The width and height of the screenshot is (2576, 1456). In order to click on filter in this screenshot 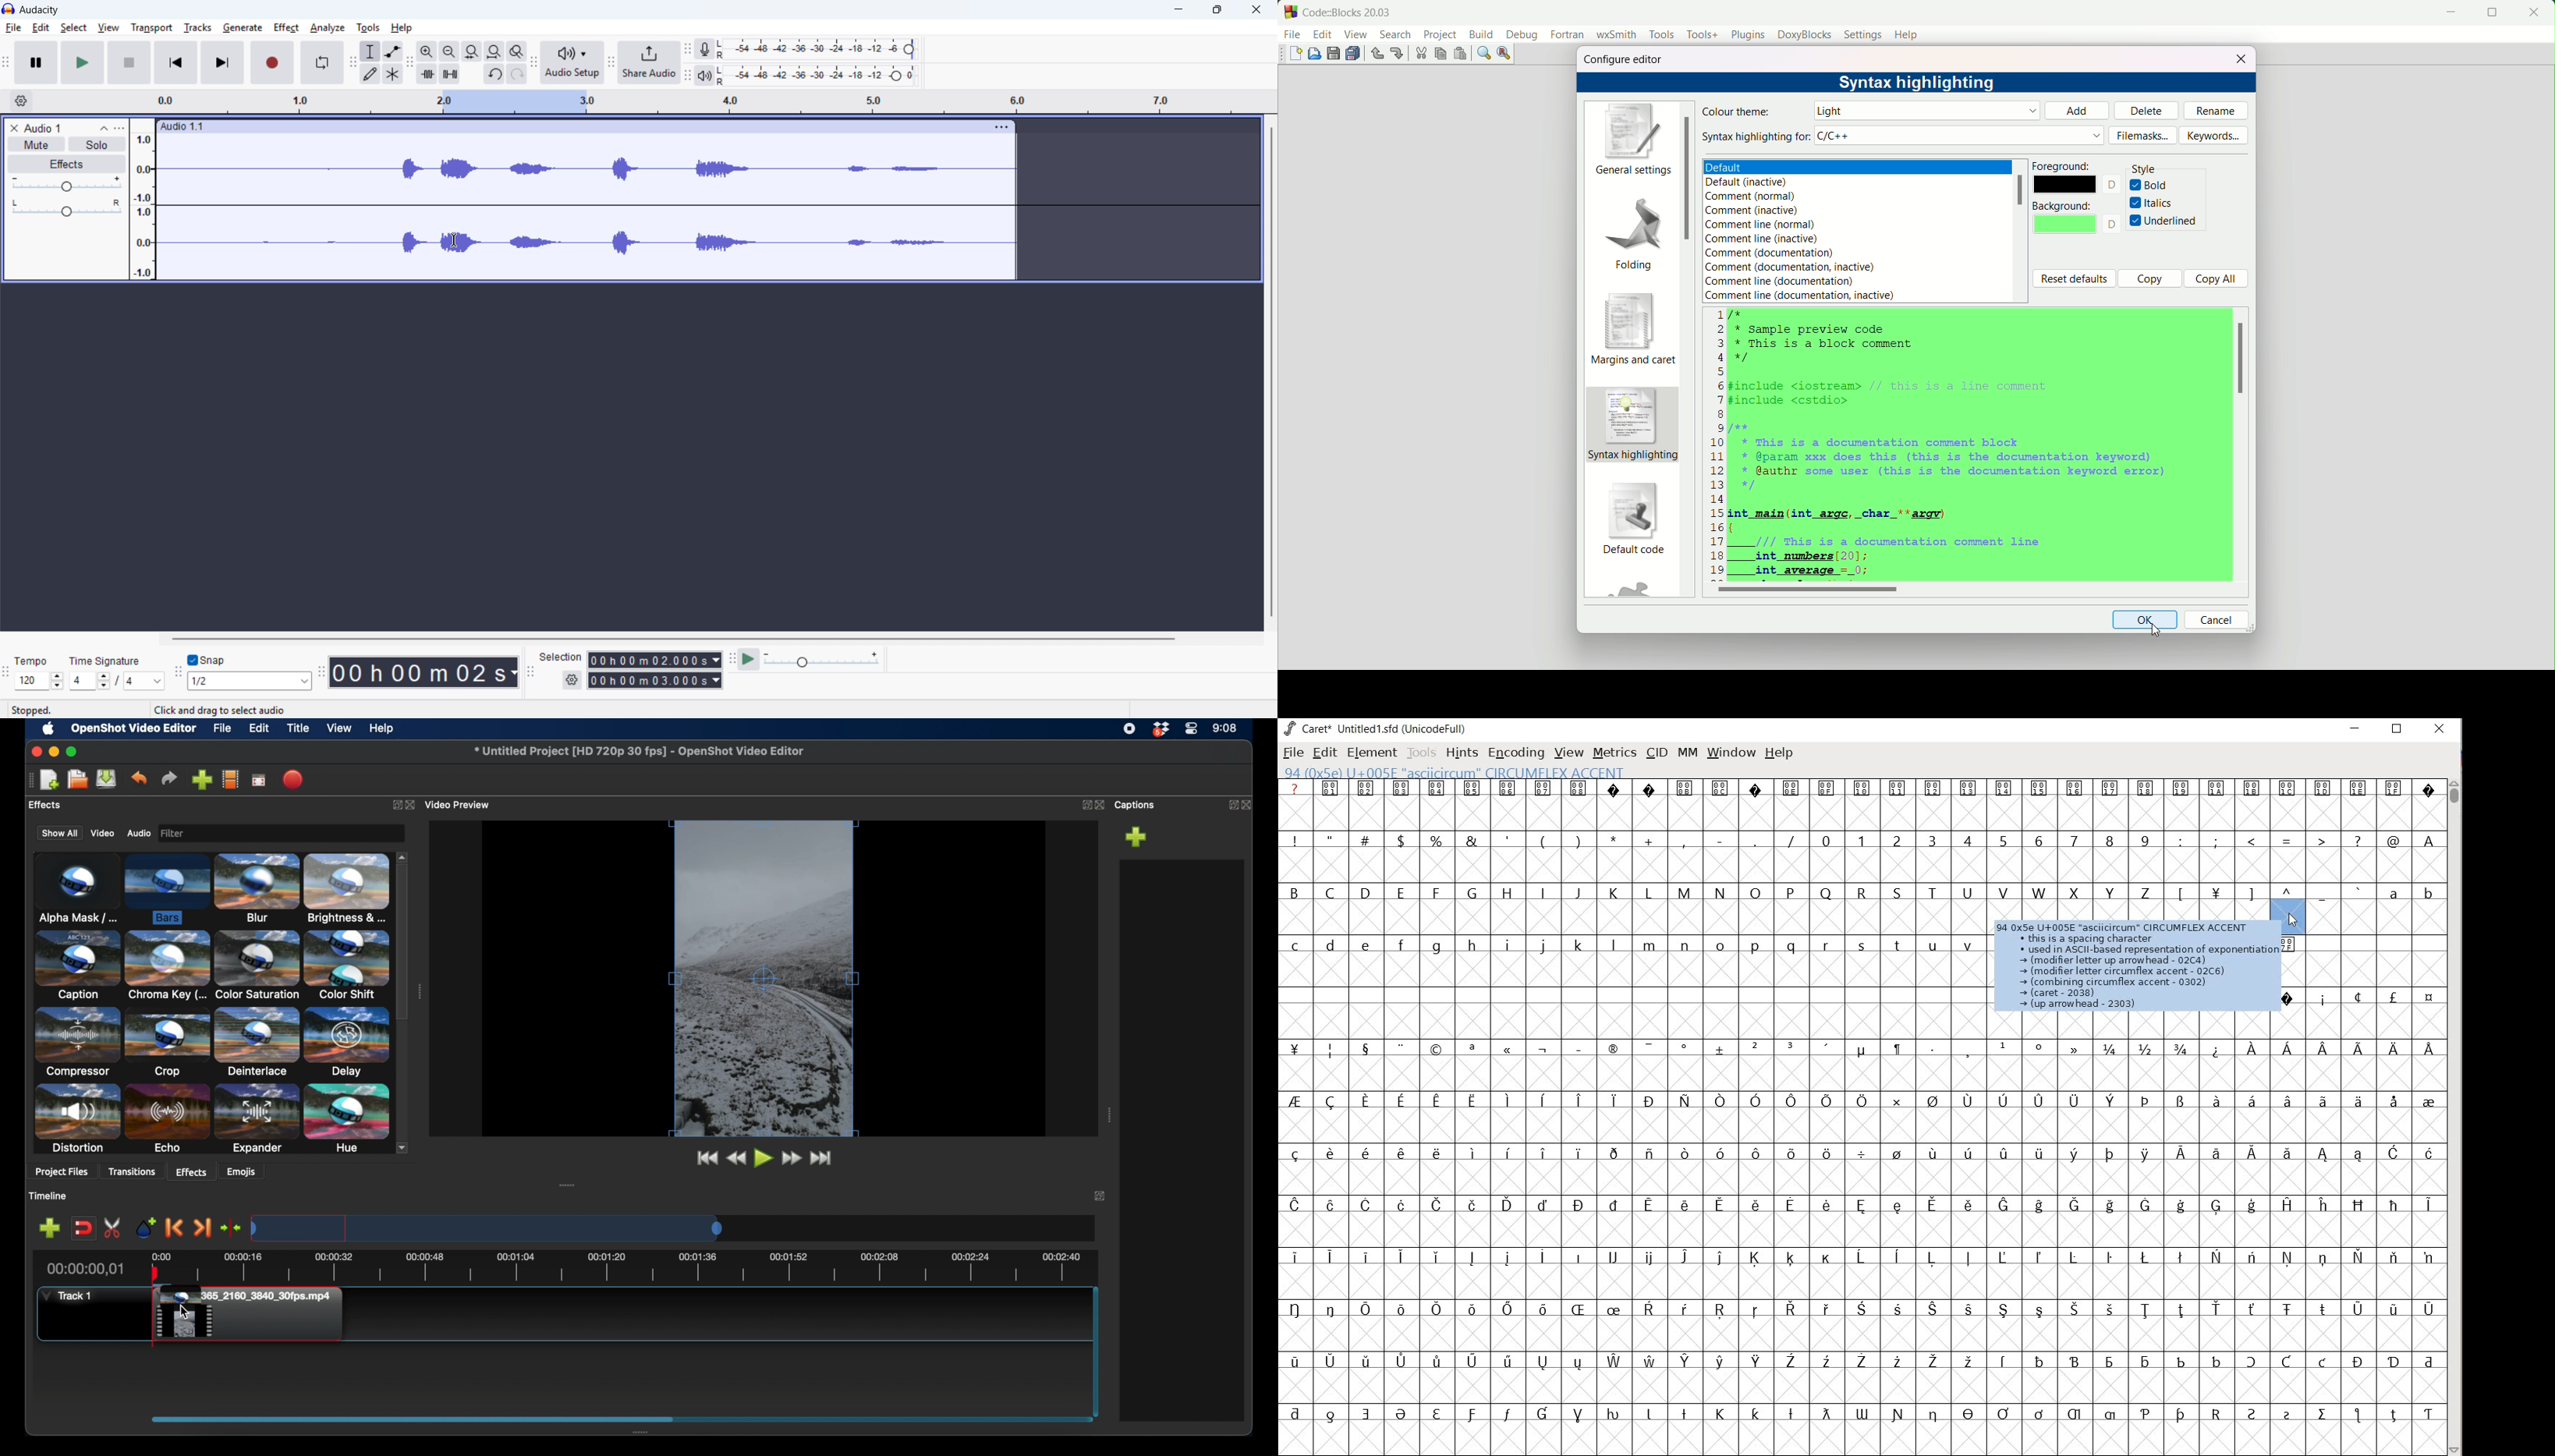, I will do `click(212, 833)`.